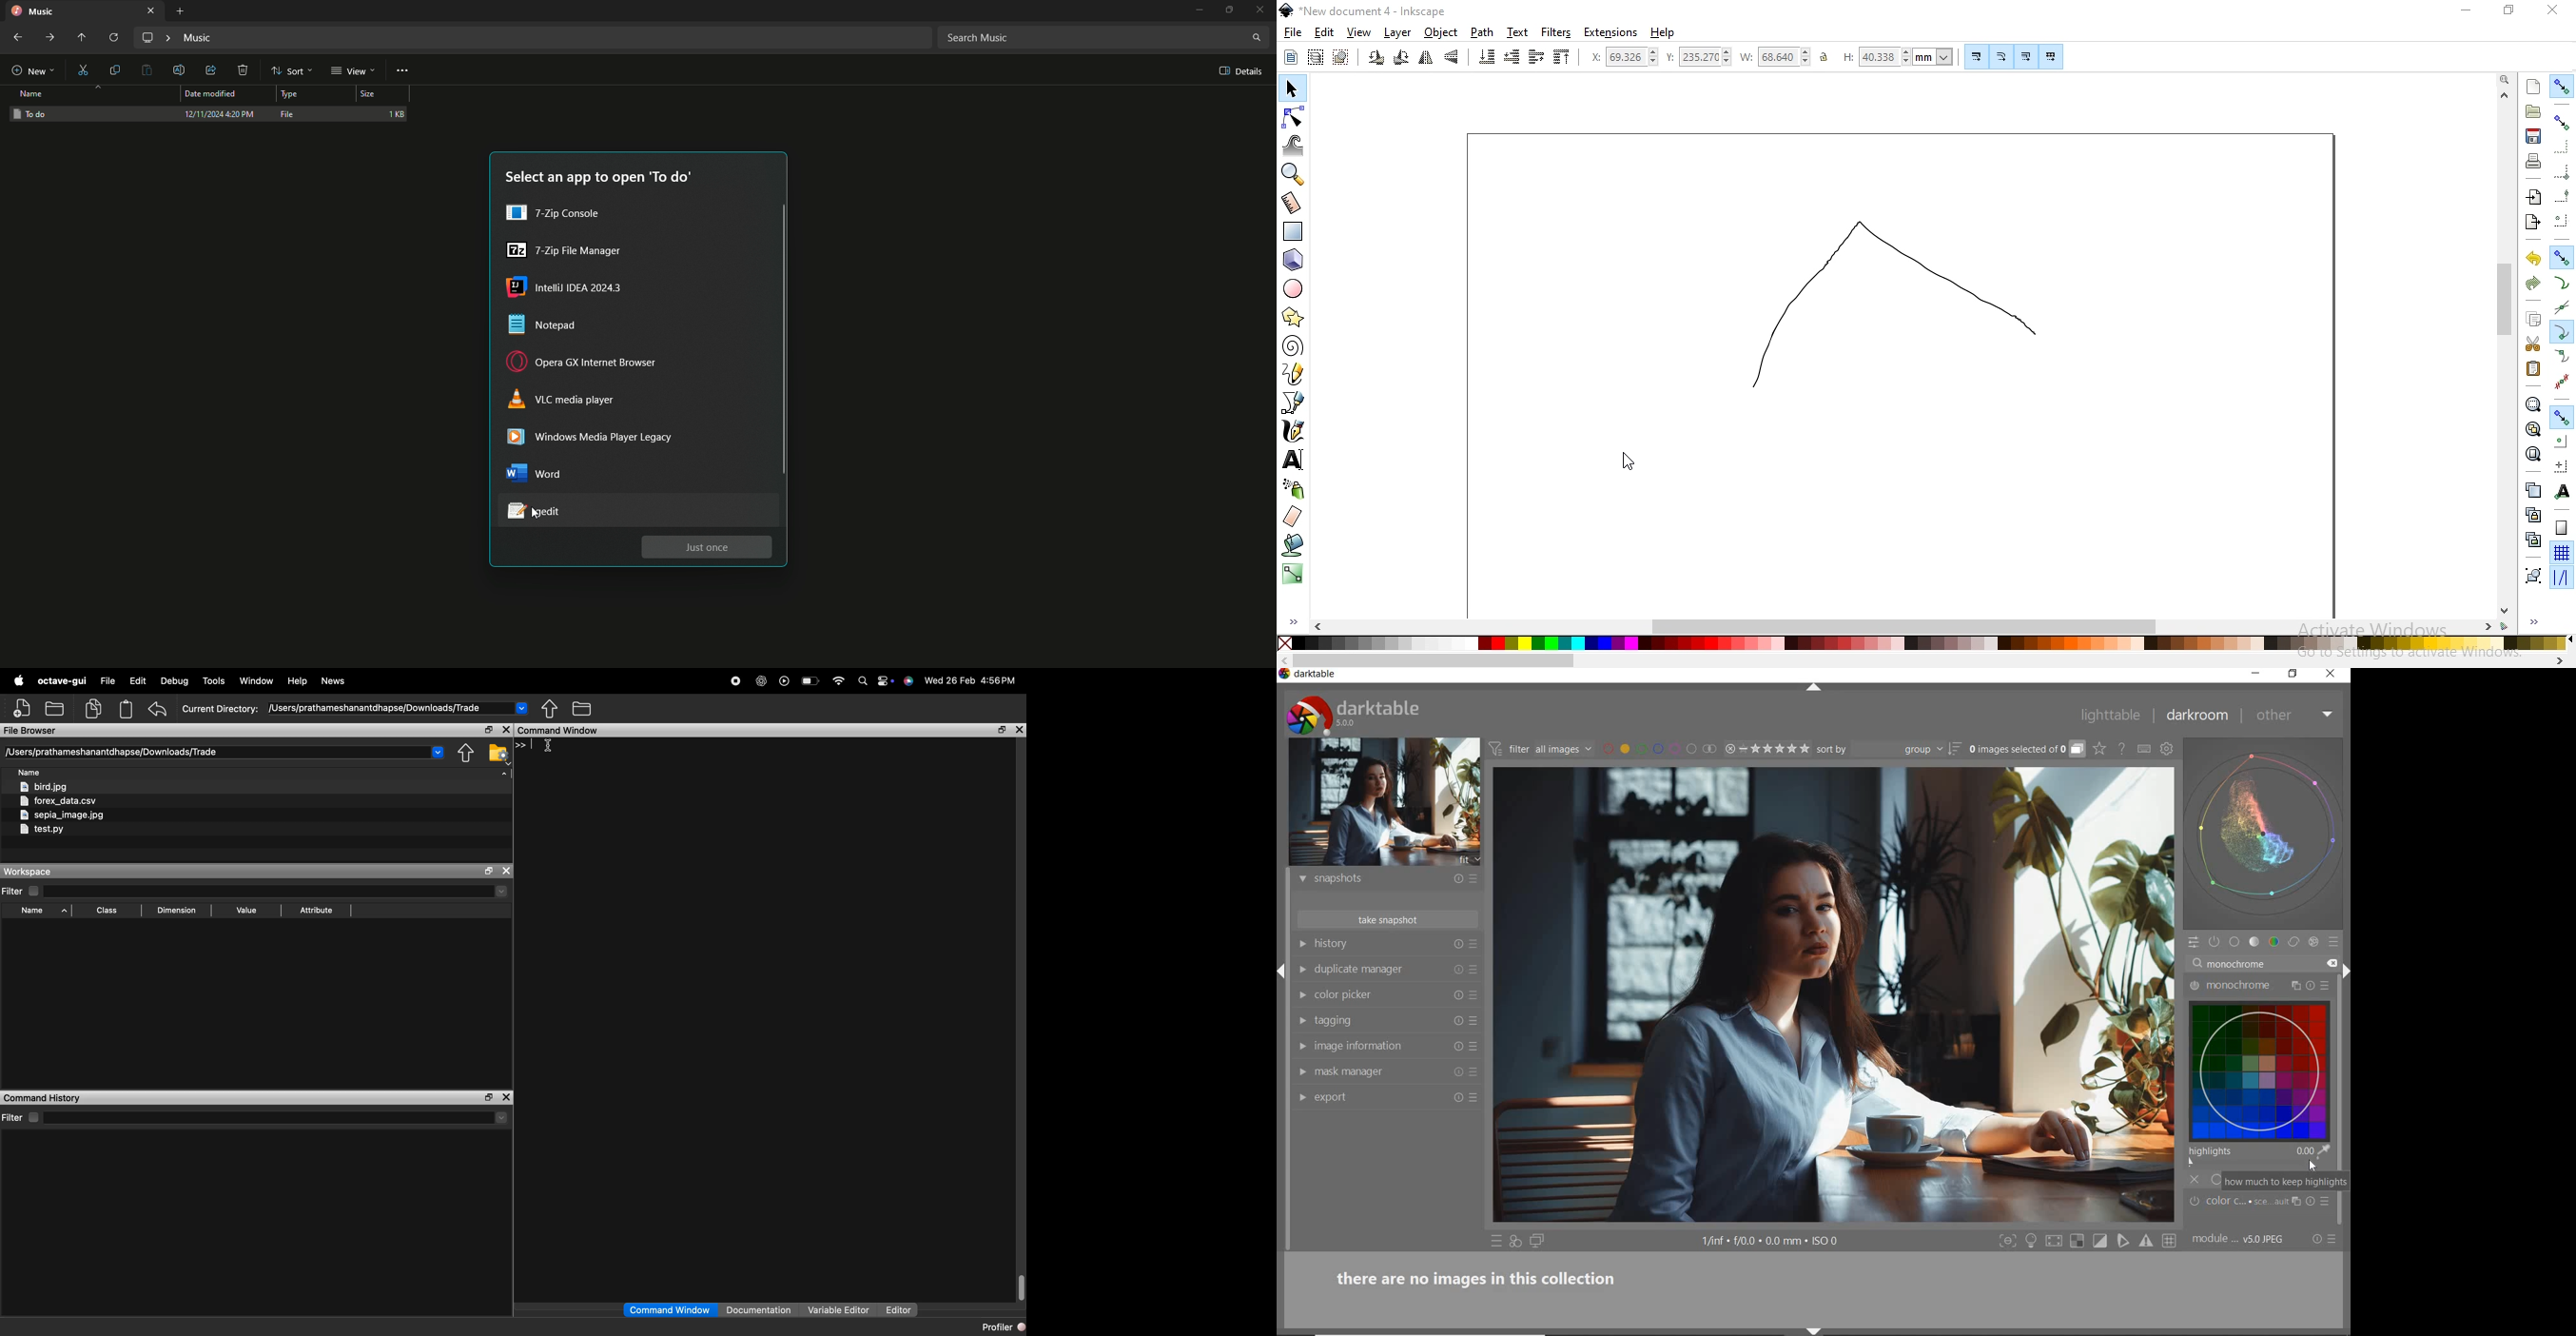  What do you see at coordinates (2216, 942) in the screenshot?
I see `show only active modules` at bounding box center [2216, 942].